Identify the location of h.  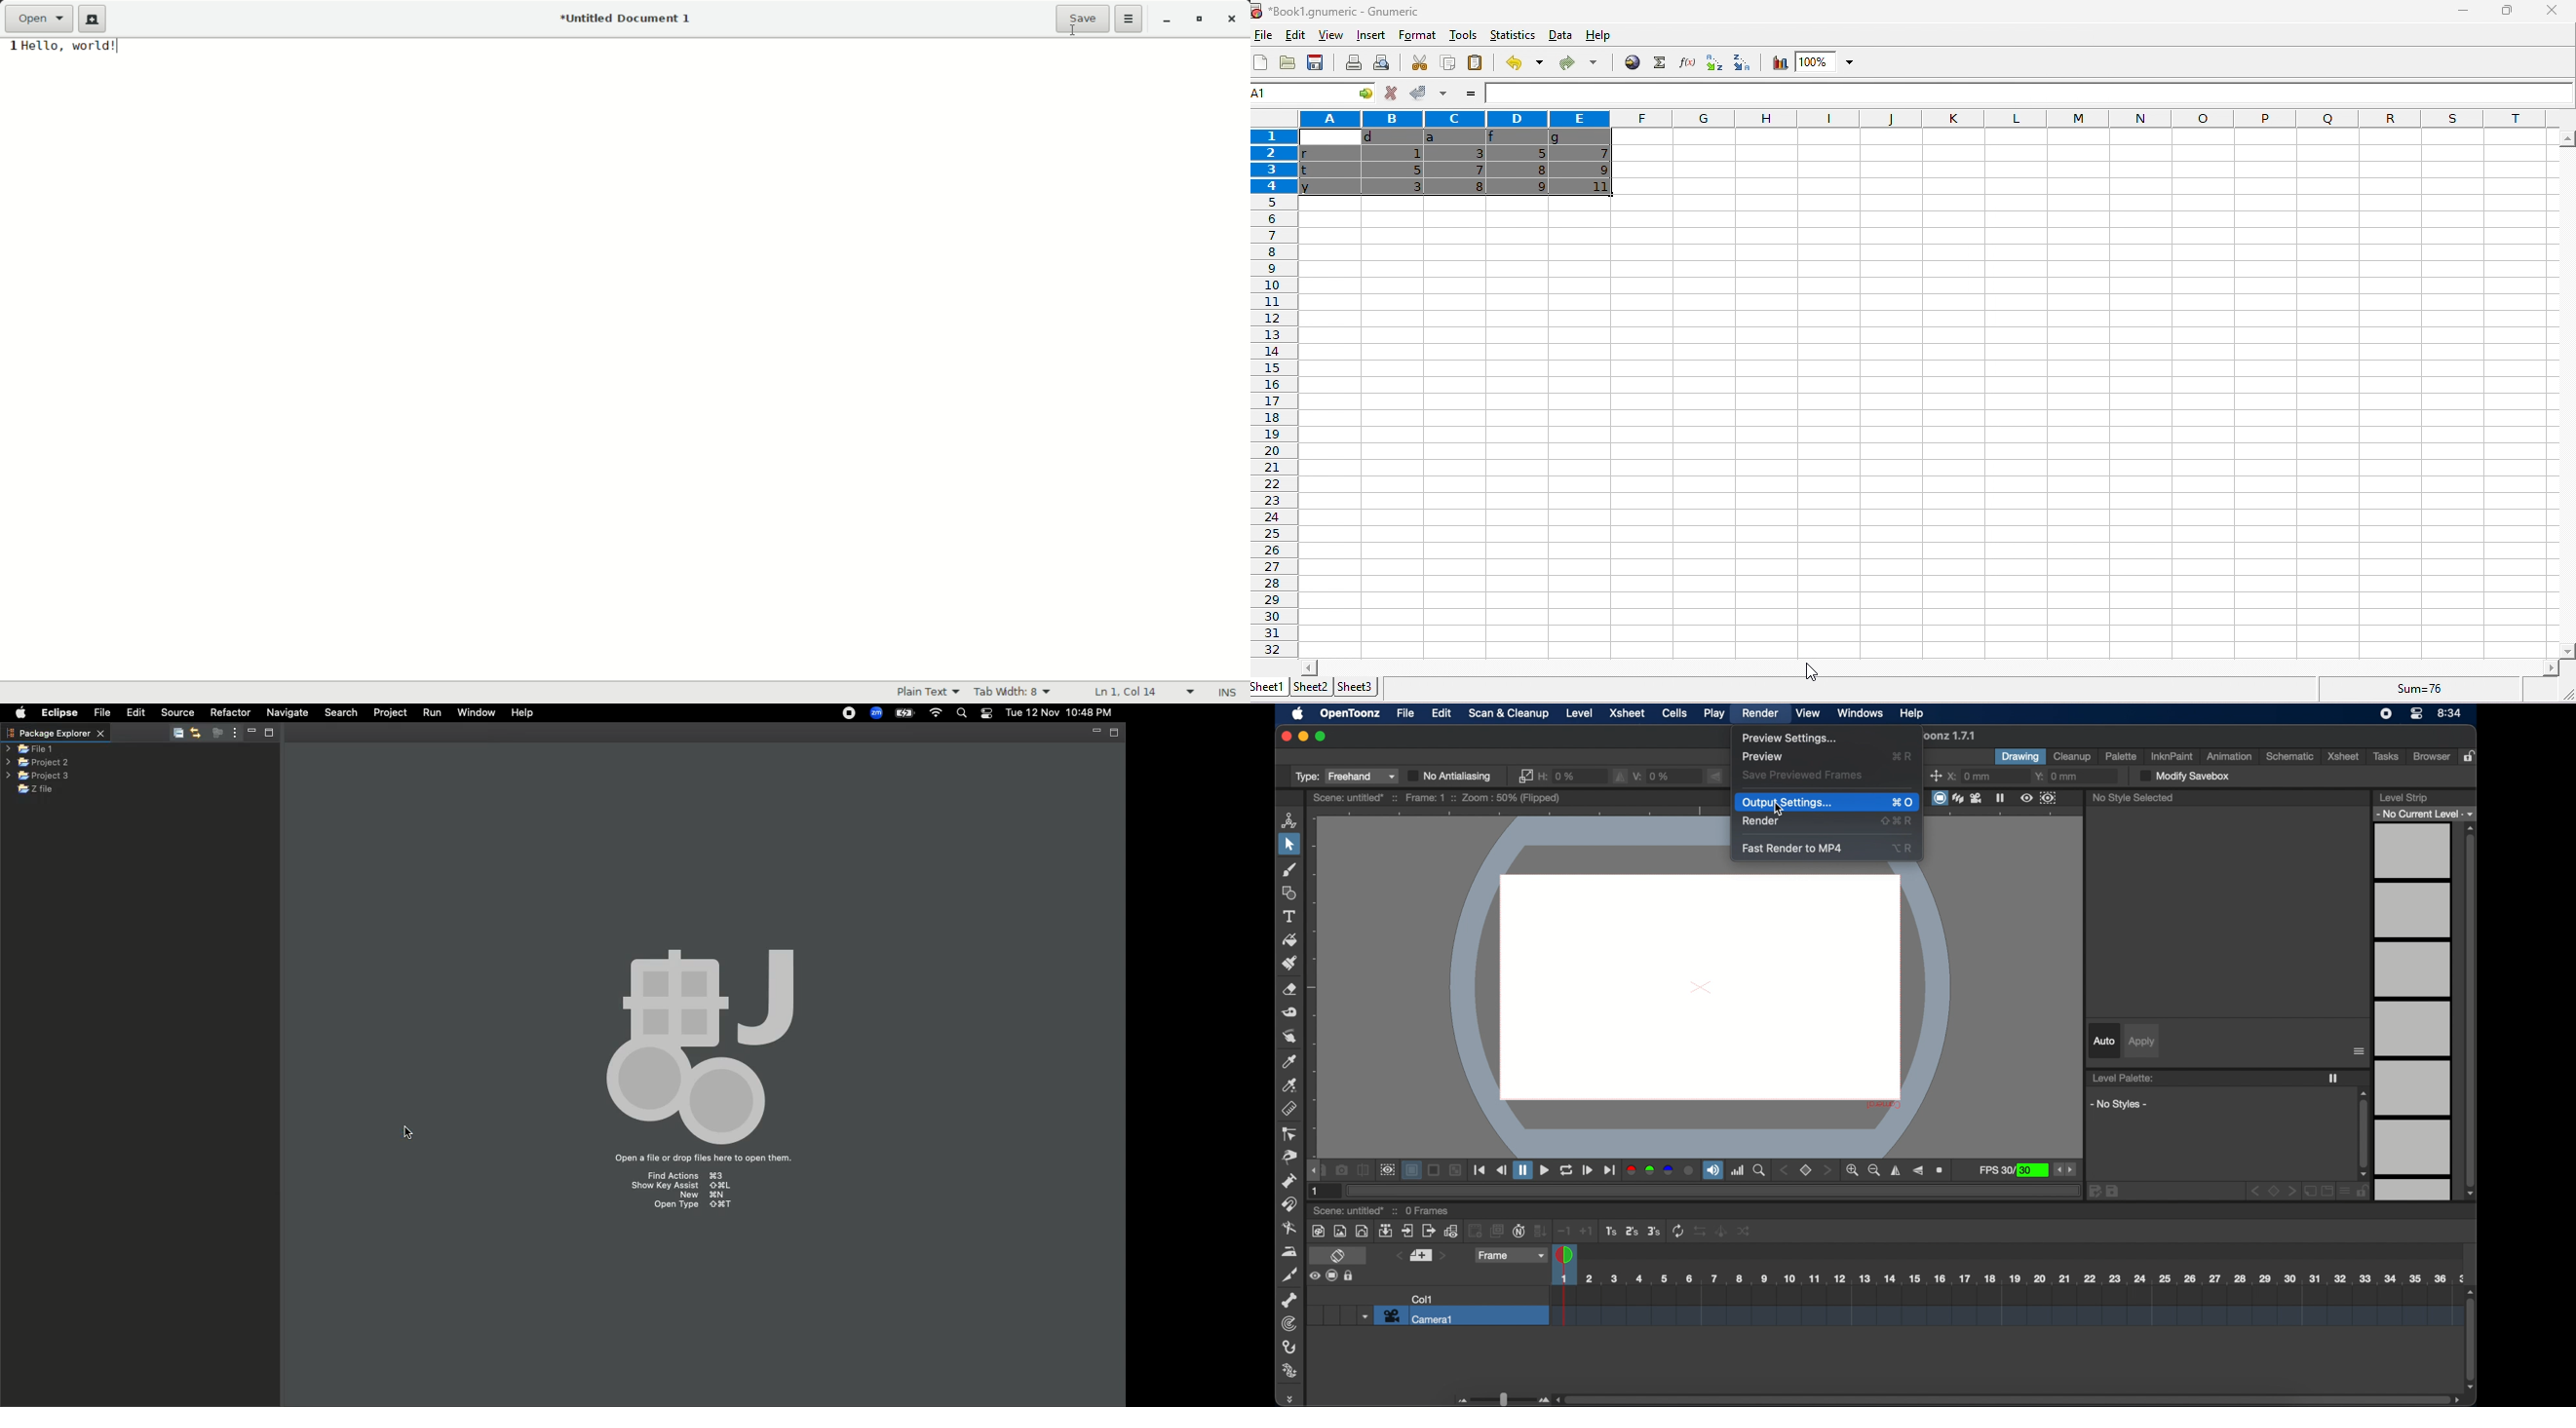
(1559, 775).